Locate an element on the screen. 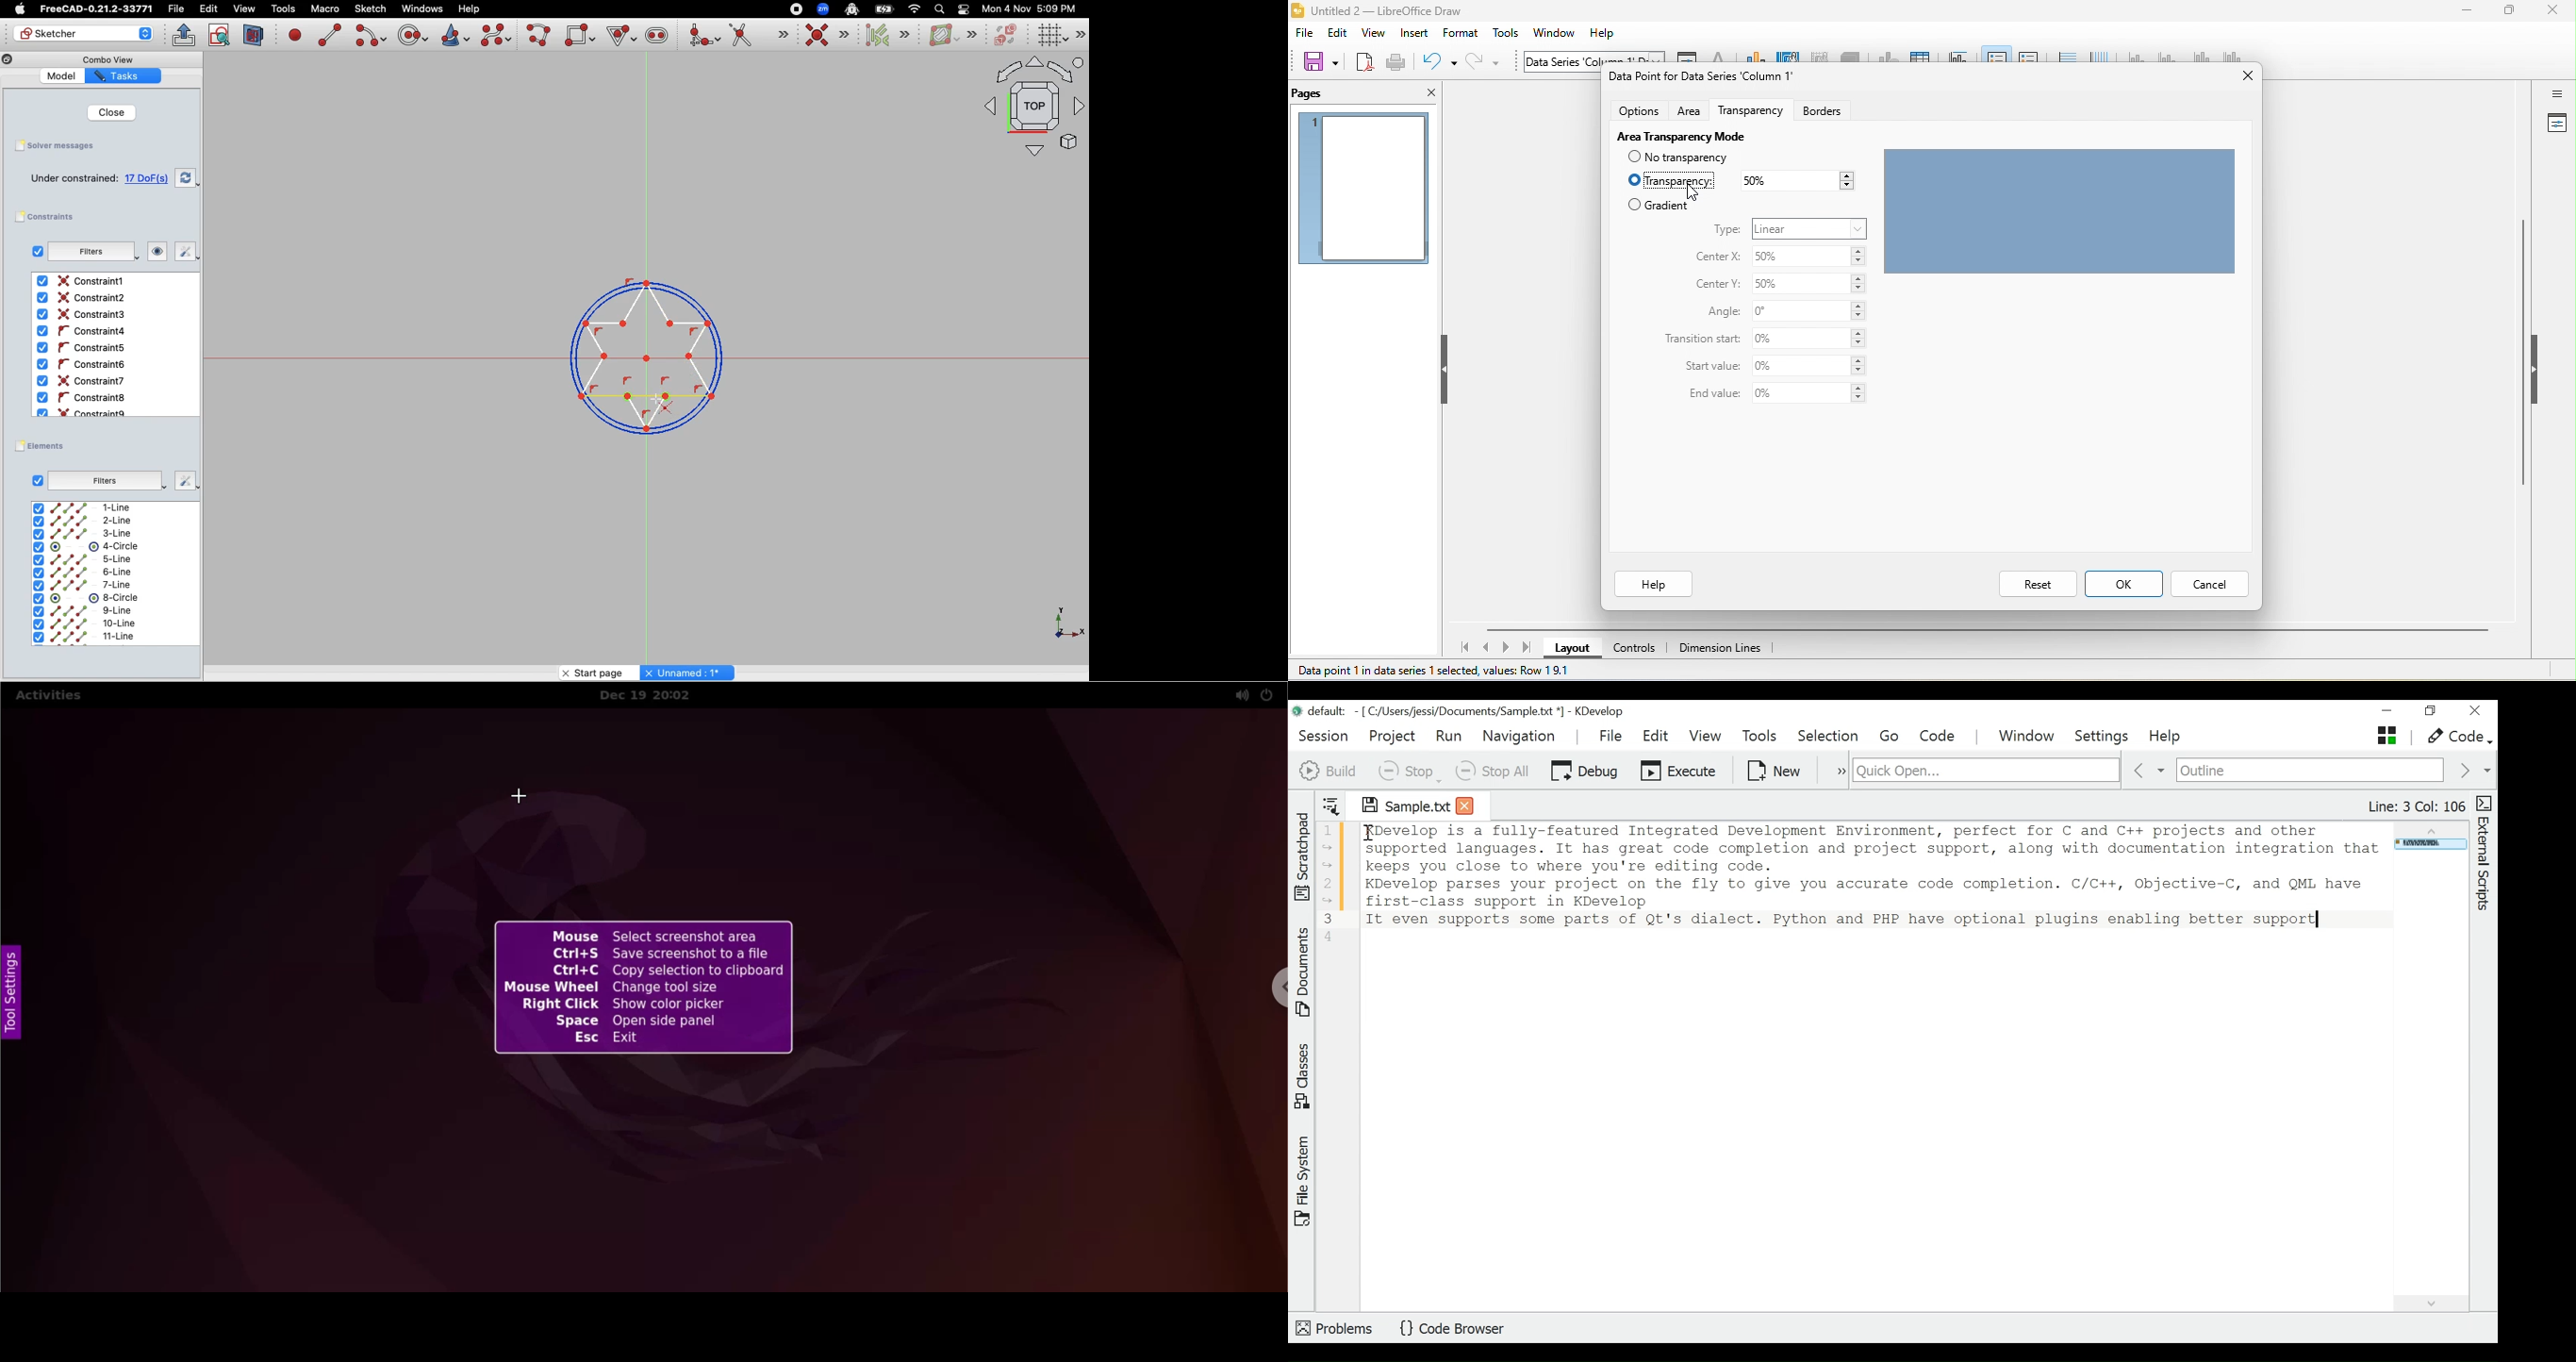  maximize is located at coordinates (2509, 11).